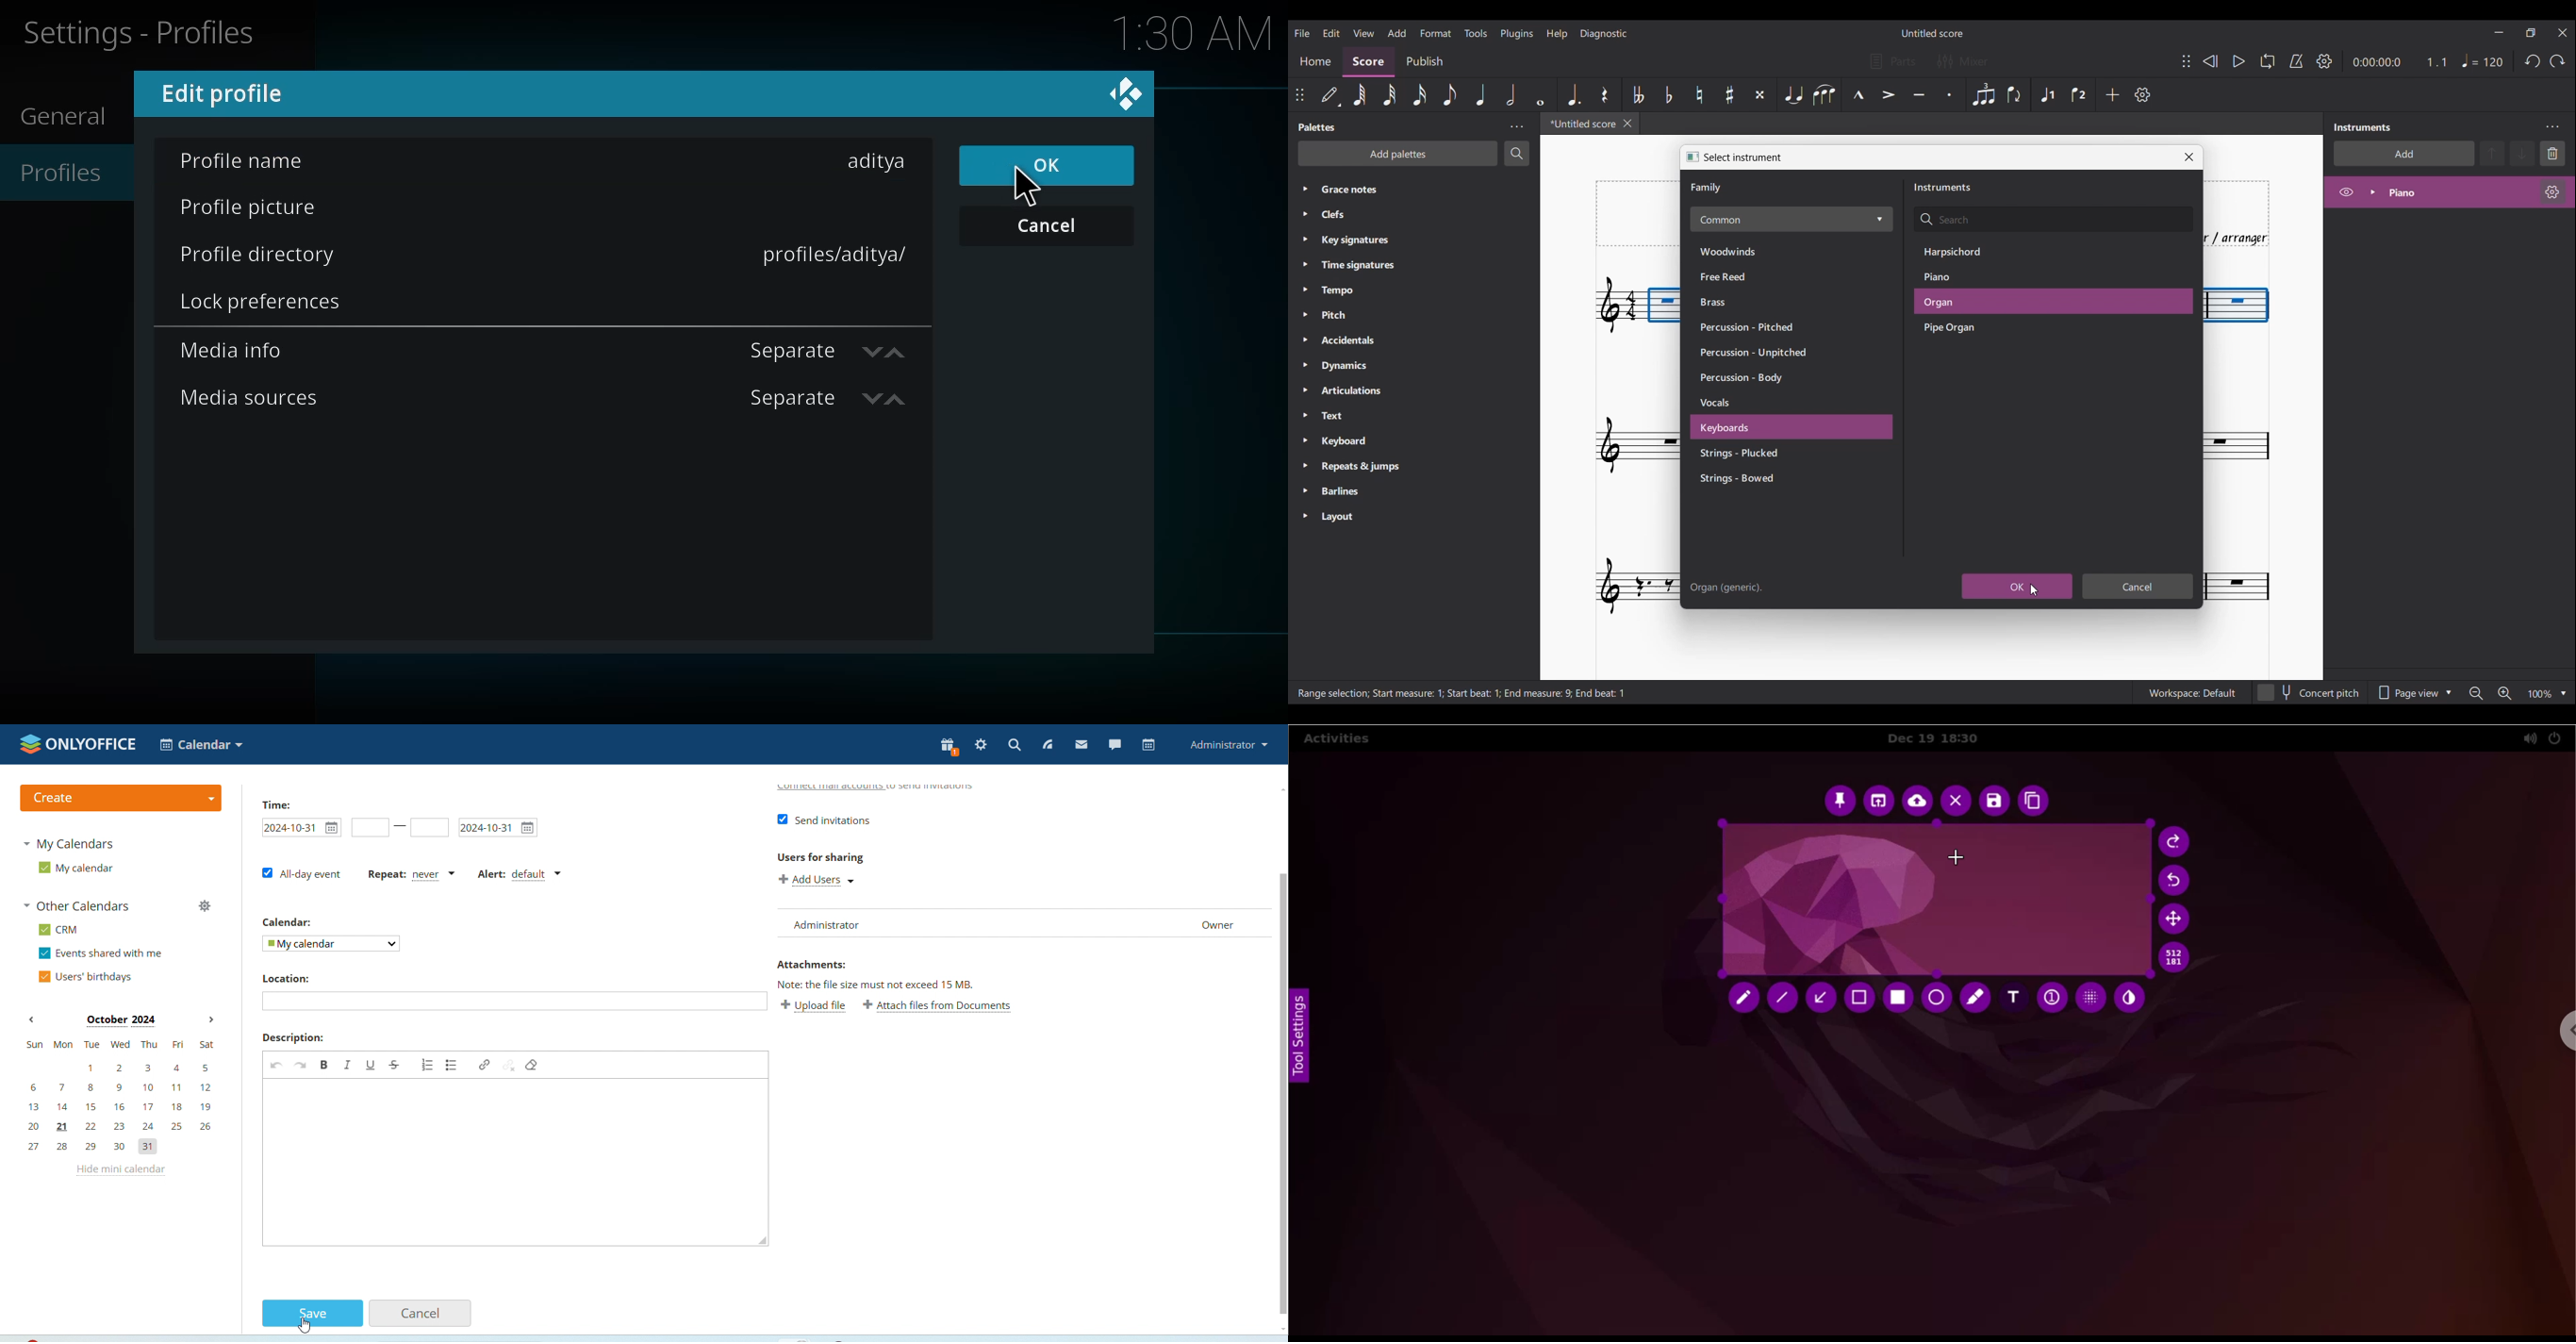 The image size is (2576, 1344). Describe the element at coordinates (1919, 94) in the screenshot. I see `Tenuto` at that location.